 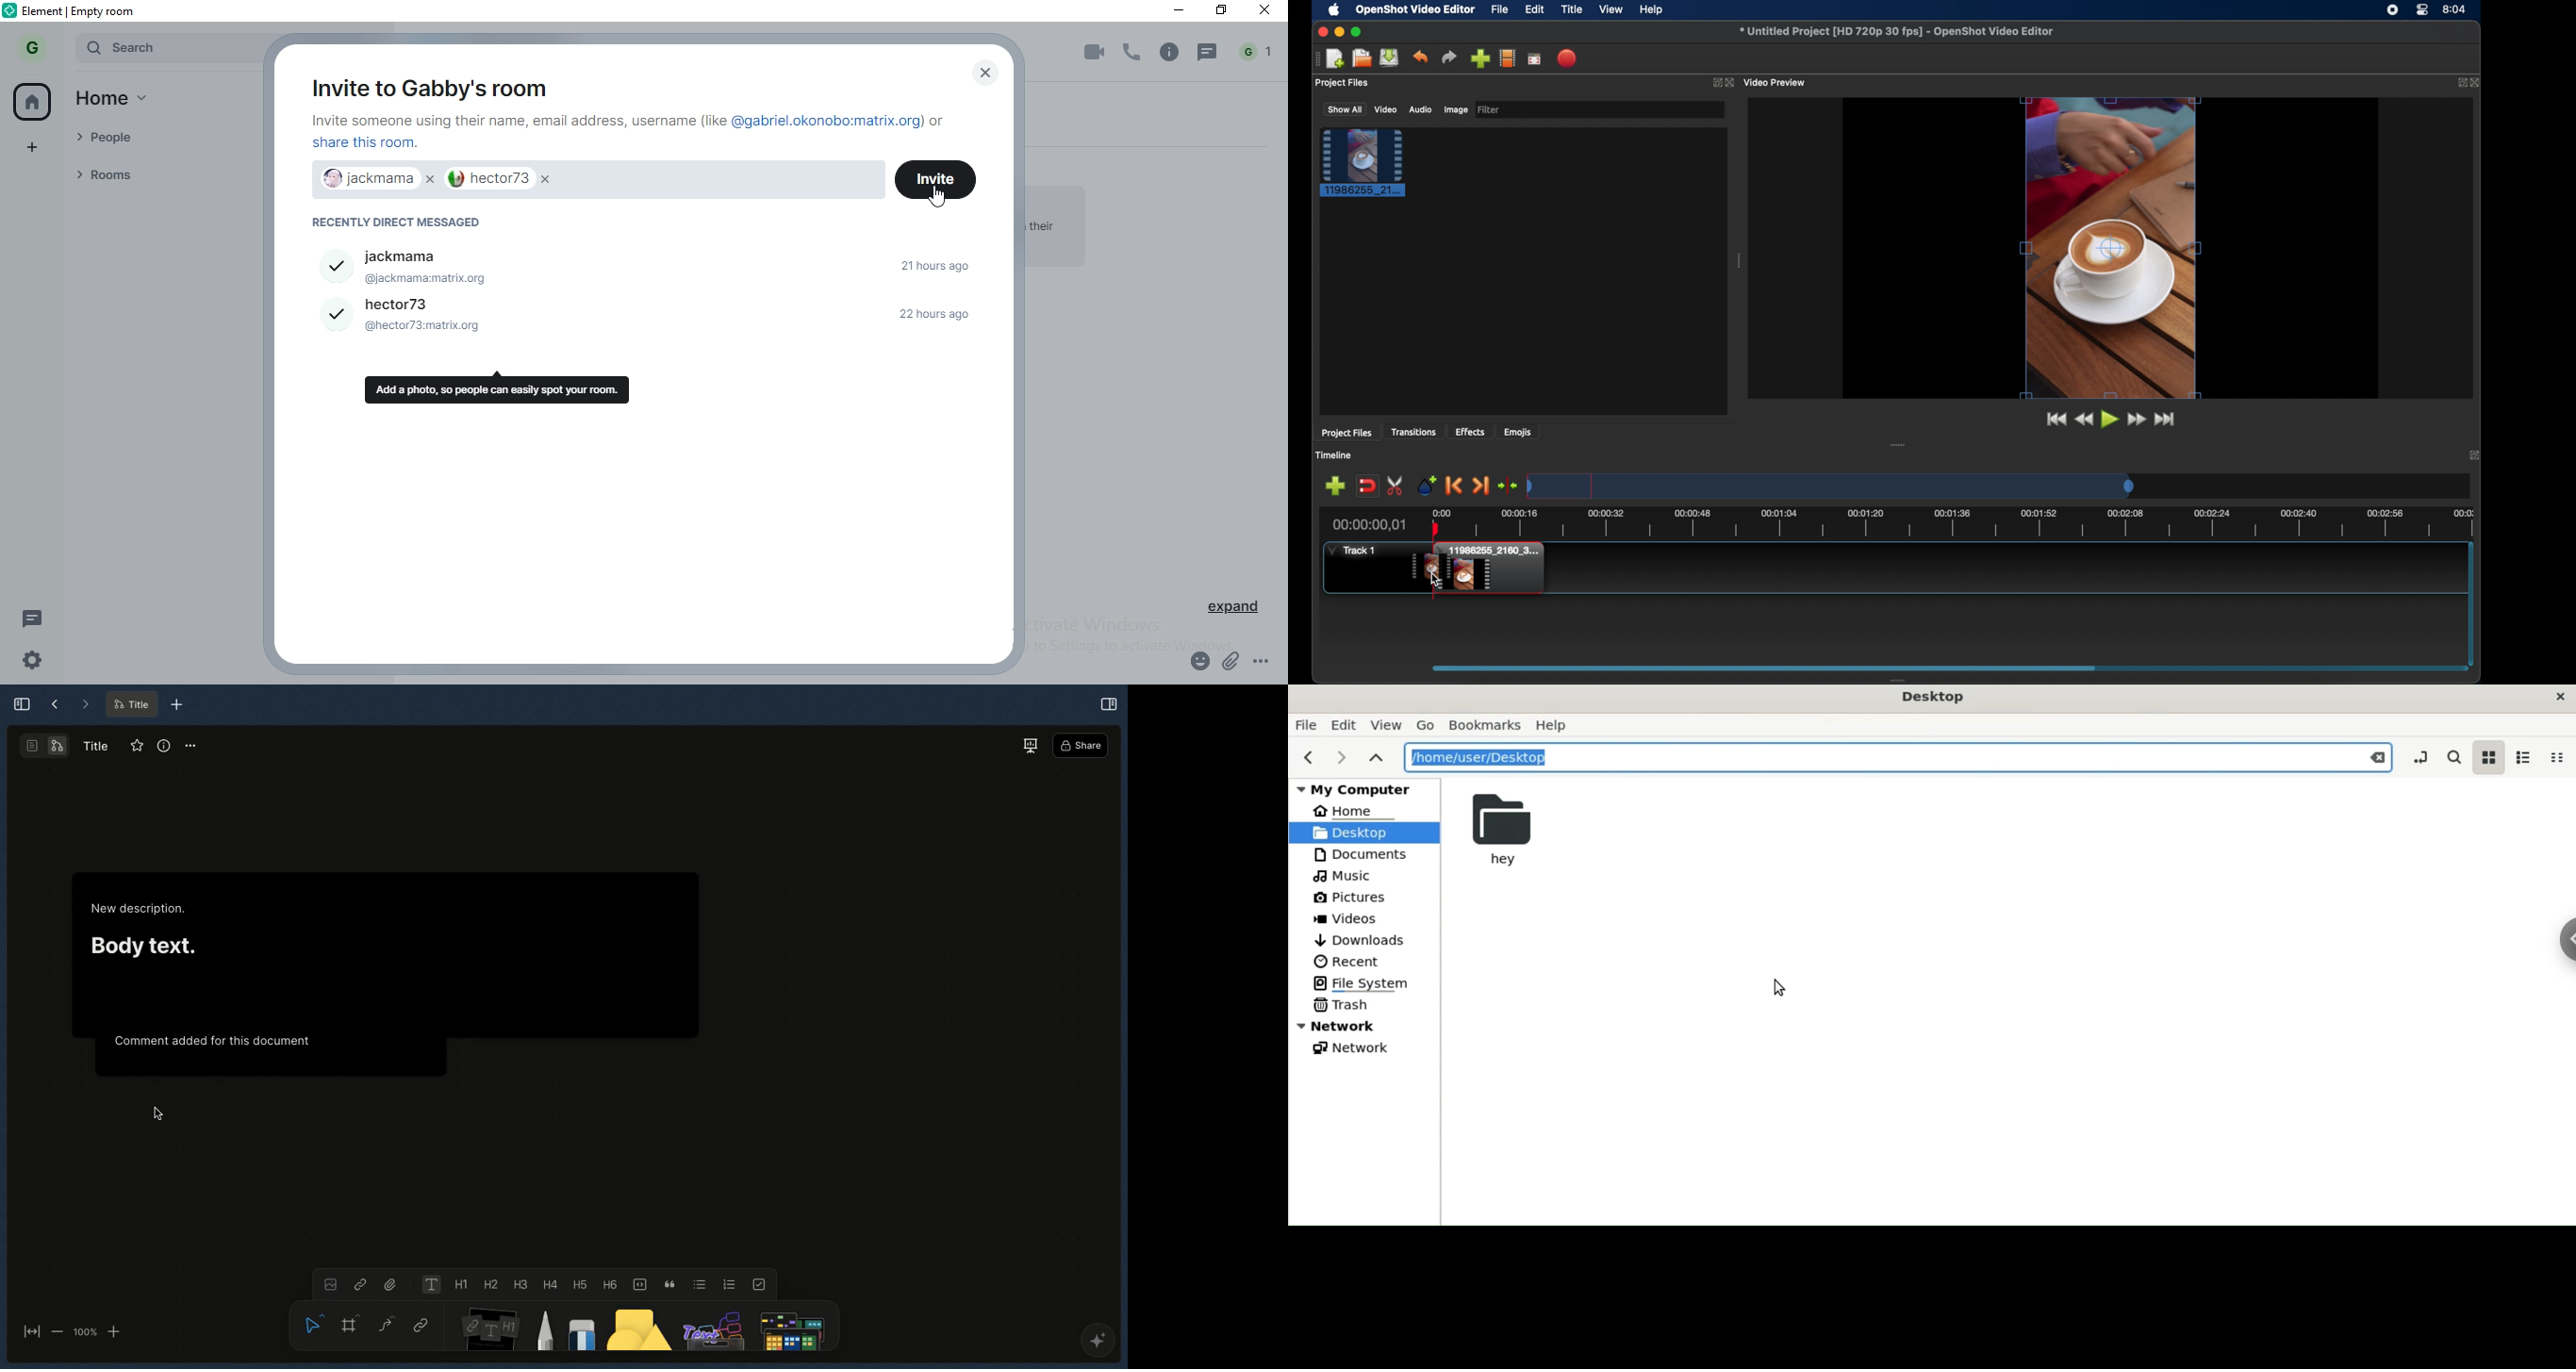 What do you see at coordinates (1390, 58) in the screenshot?
I see `save project` at bounding box center [1390, 58].